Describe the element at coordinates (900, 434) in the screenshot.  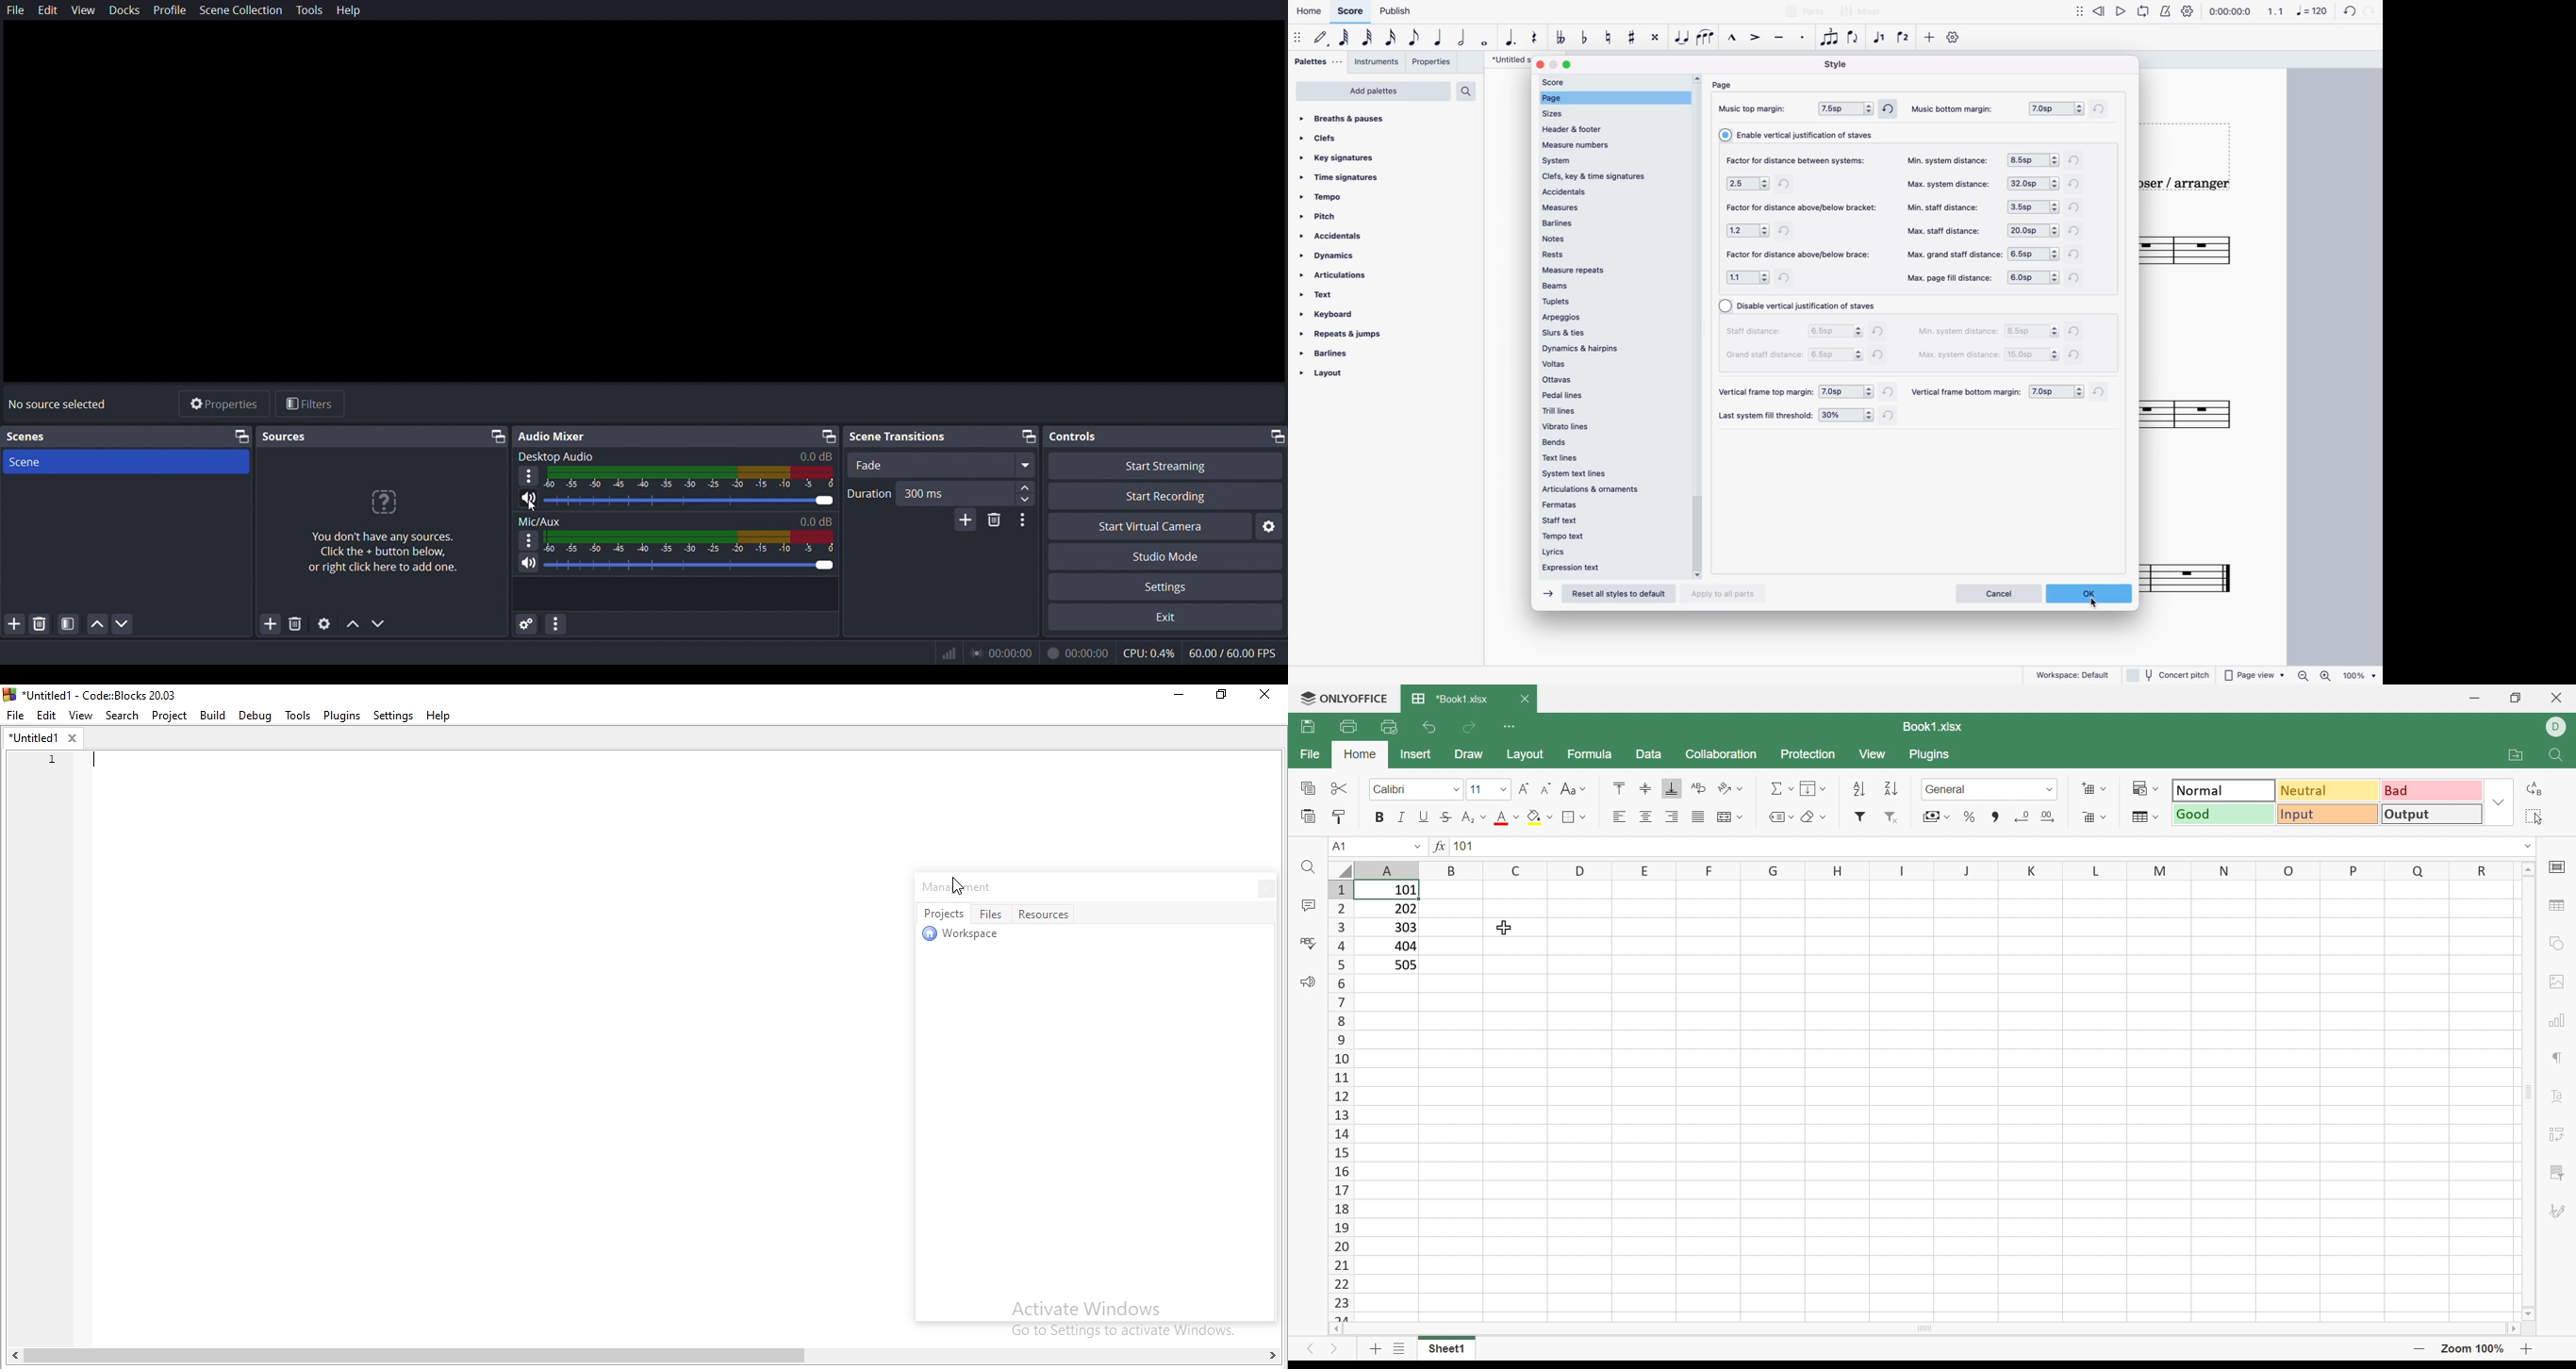
I see `scene transitions` at that location.